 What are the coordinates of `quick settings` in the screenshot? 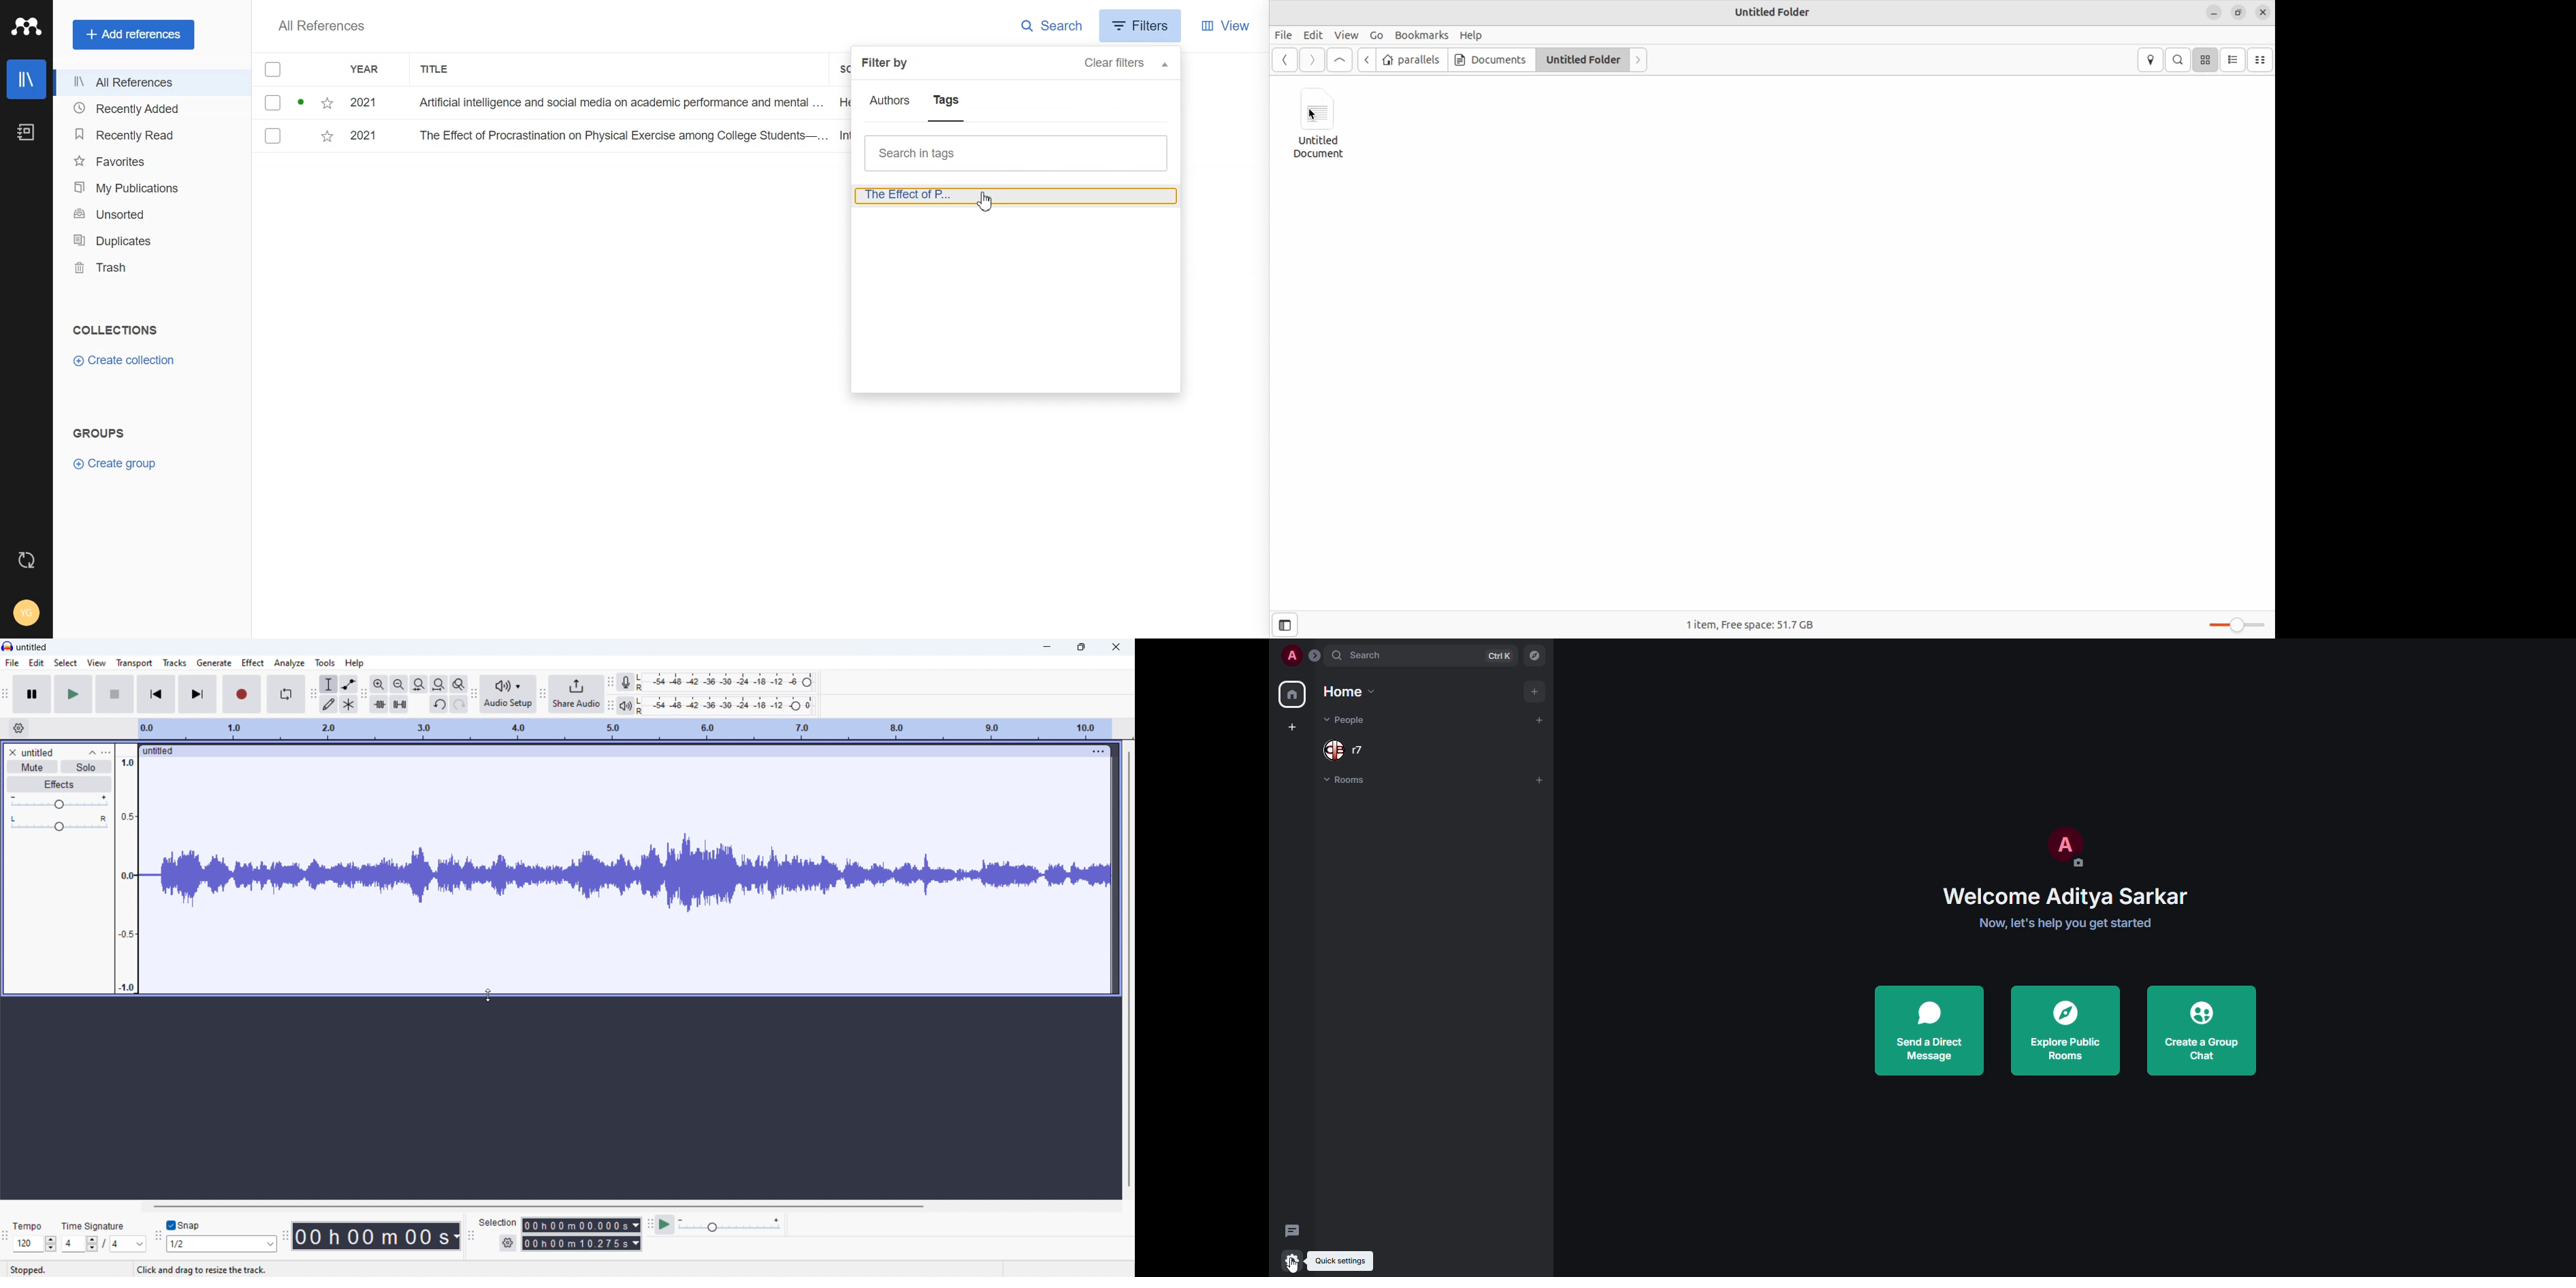 It's located at (1341, 1261).